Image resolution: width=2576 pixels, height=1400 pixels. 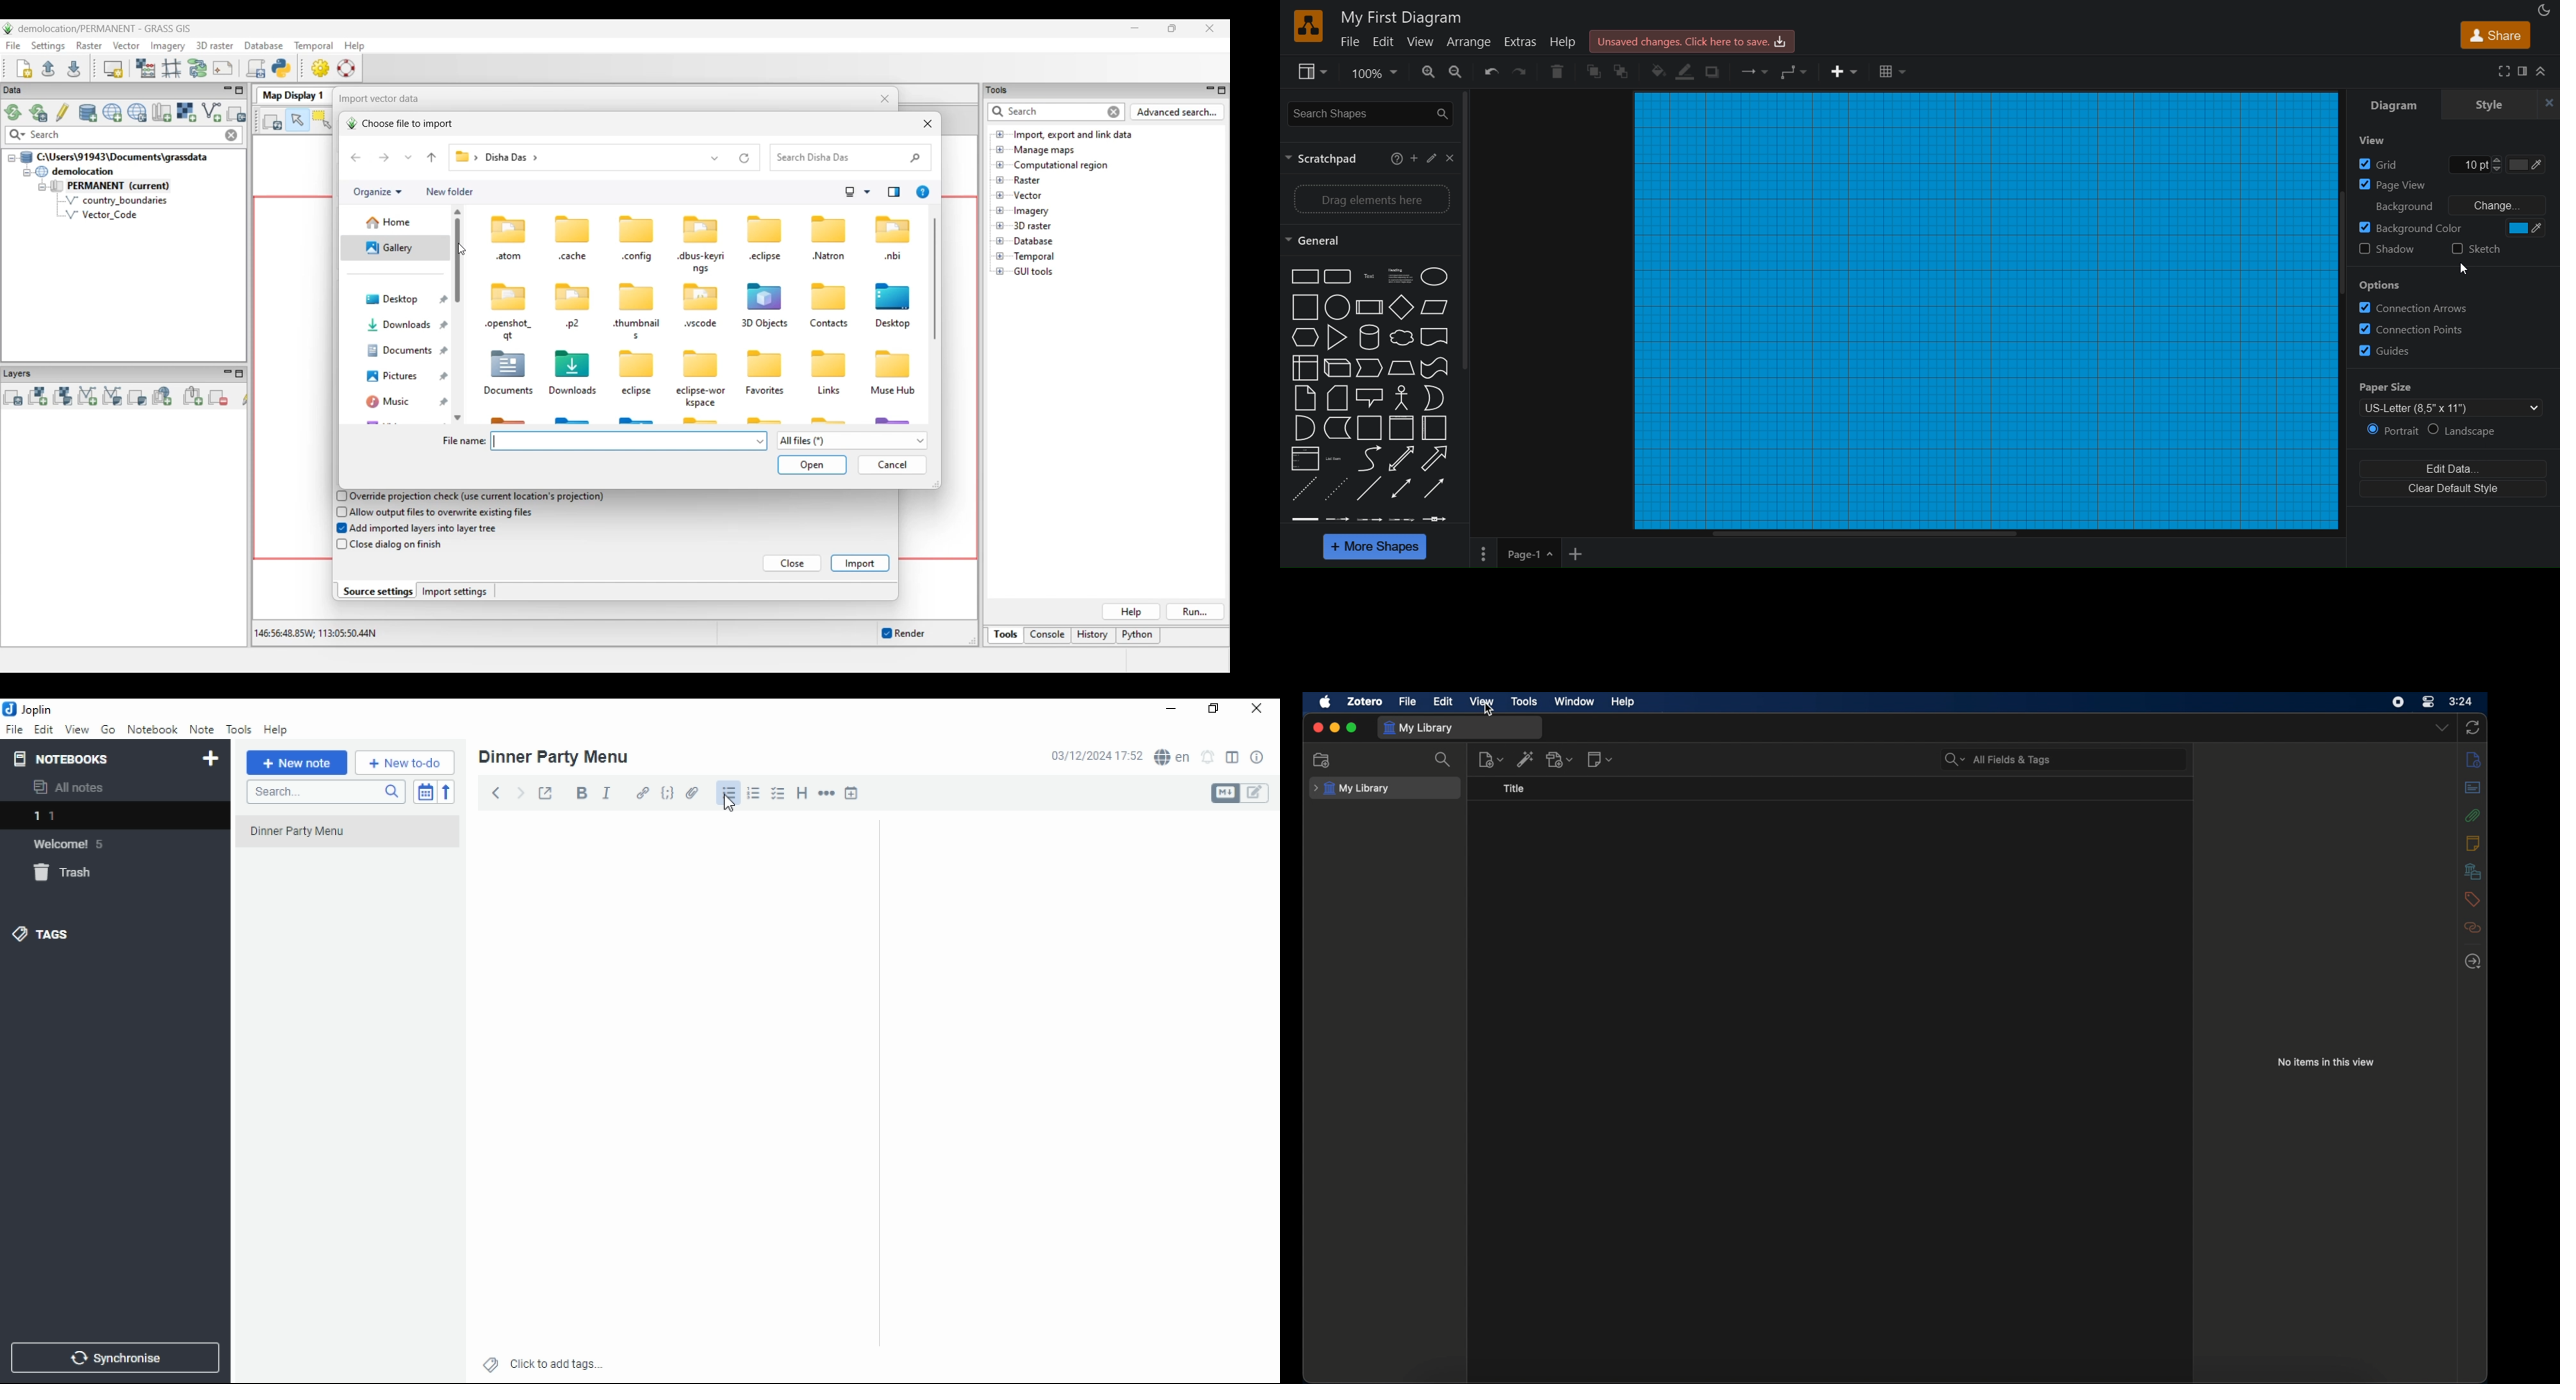 What do you see at coordinates (1309, 25) in the screenshot?
I see `logo` at bounding box center [1309, 25].